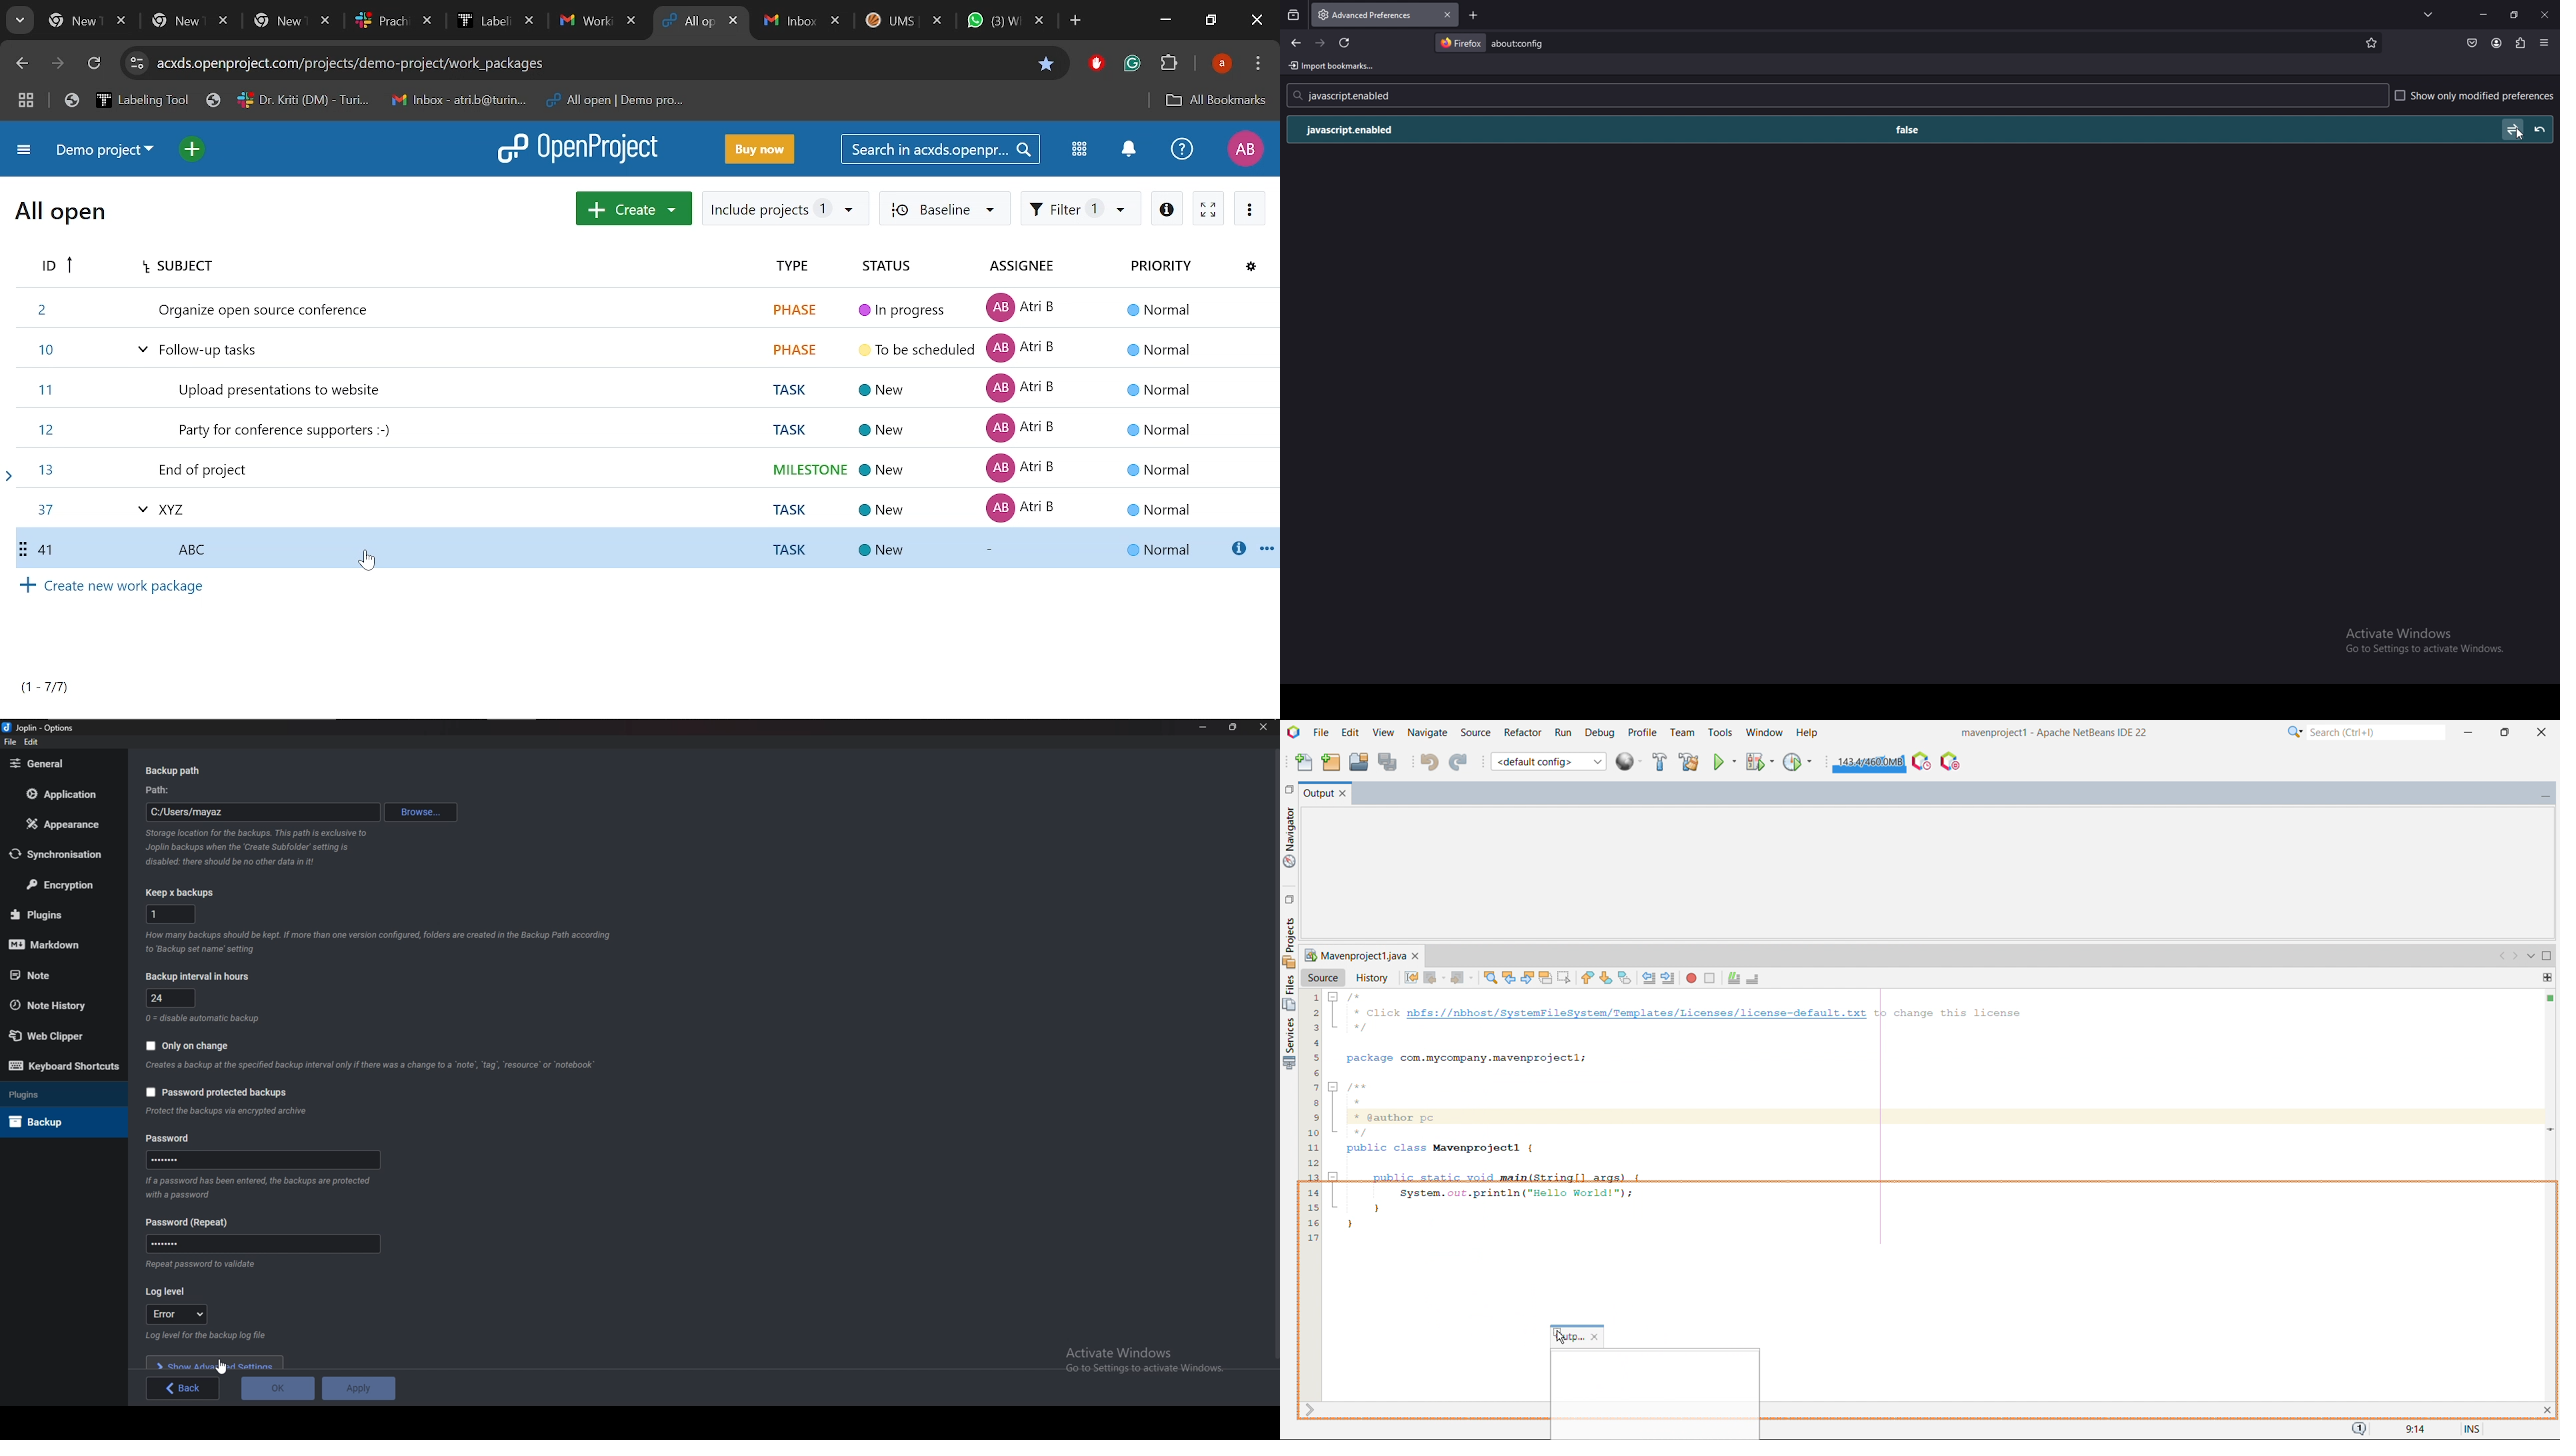 The image size is (2576, 1456). I want to click on ID, so click(56, 266).